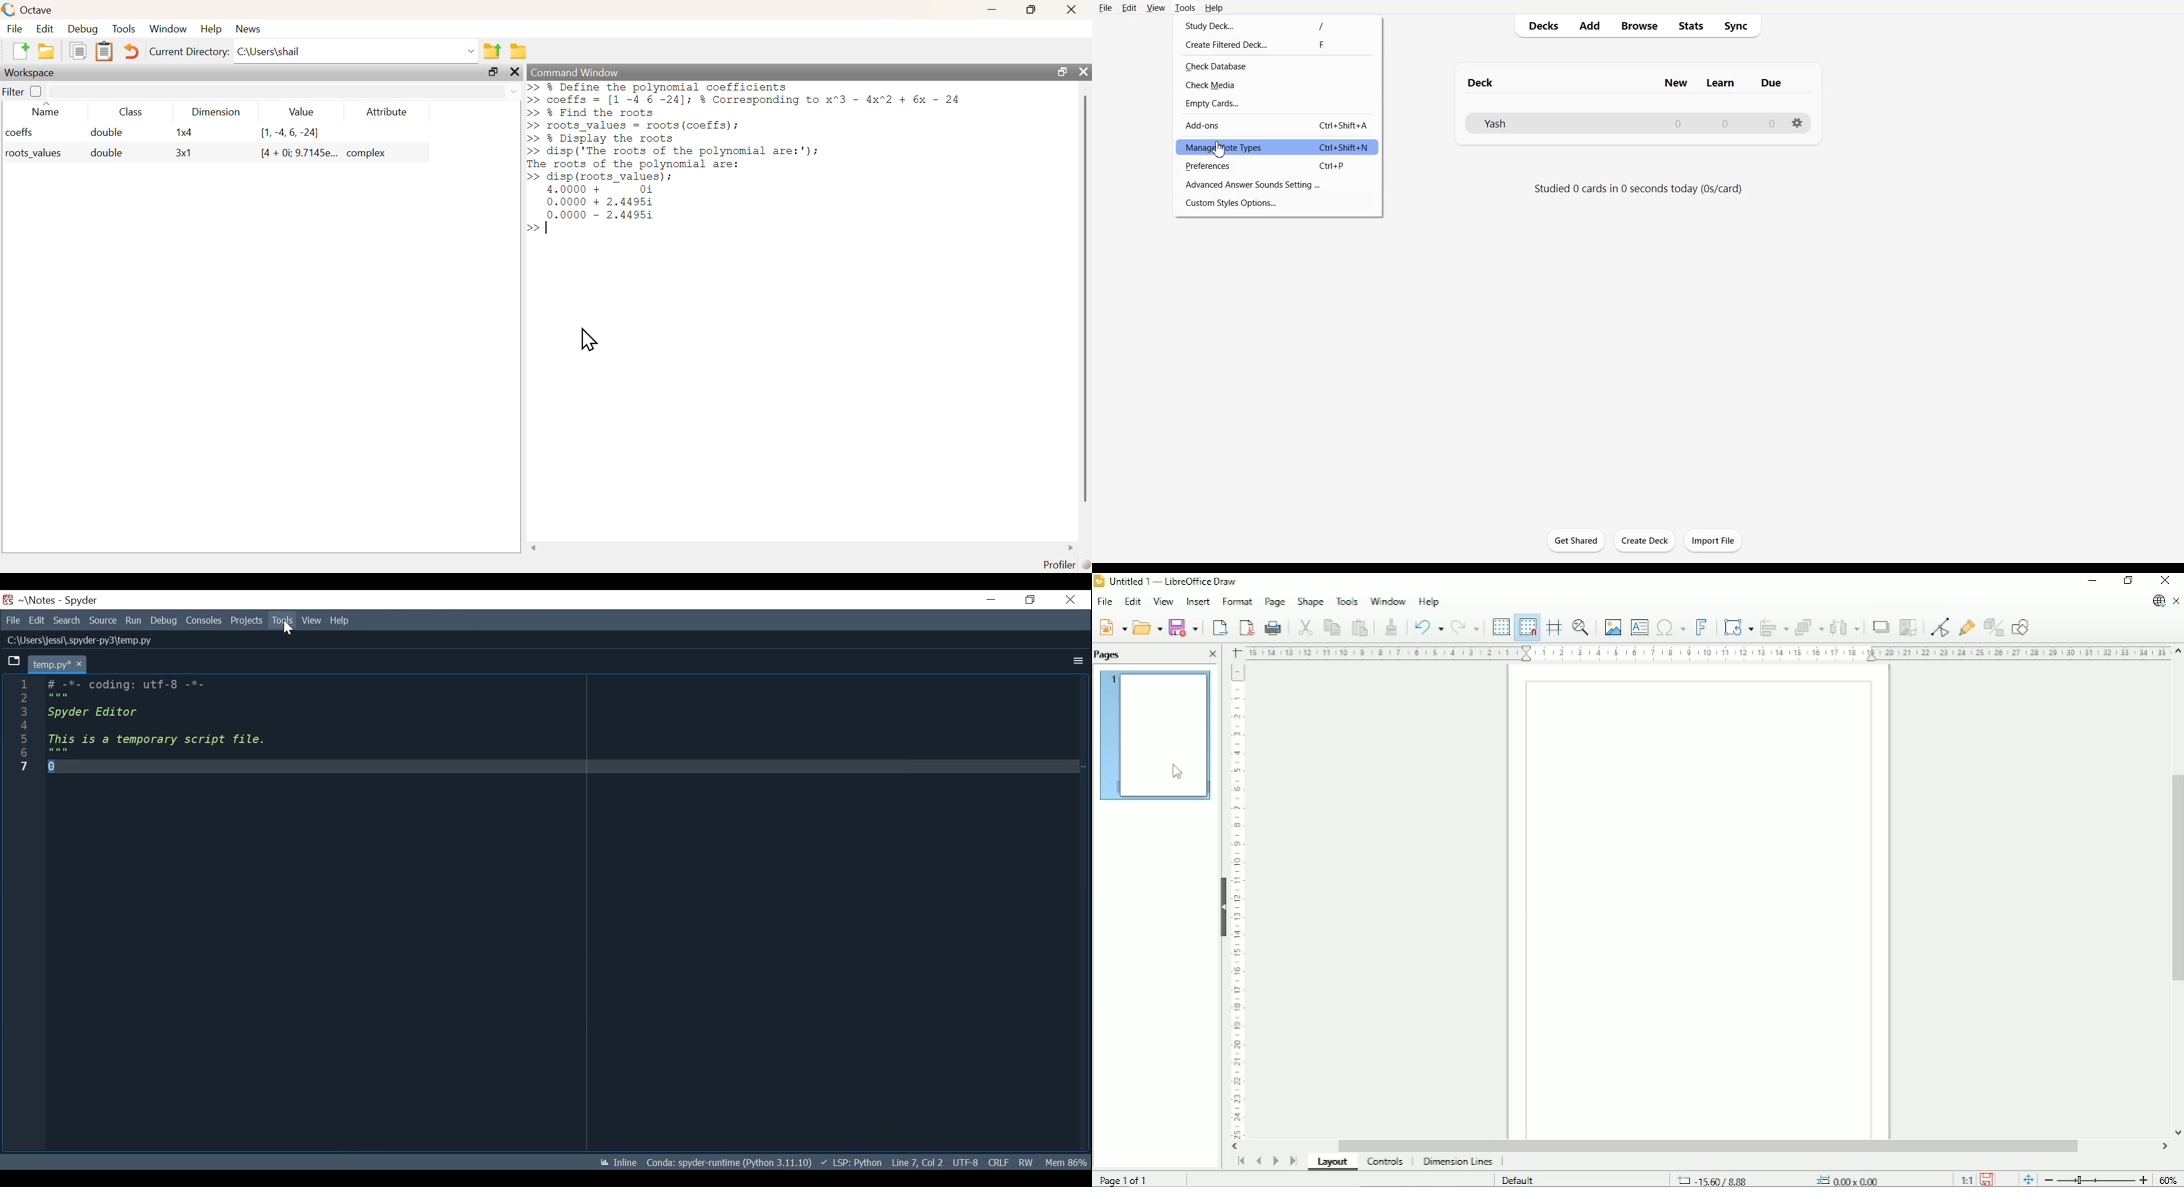 Image resolution: width=2184 pixels, height=1204 pixels. Describe the element at coordinates (84, 30) in the screenshot. I see `Debug` at that location.